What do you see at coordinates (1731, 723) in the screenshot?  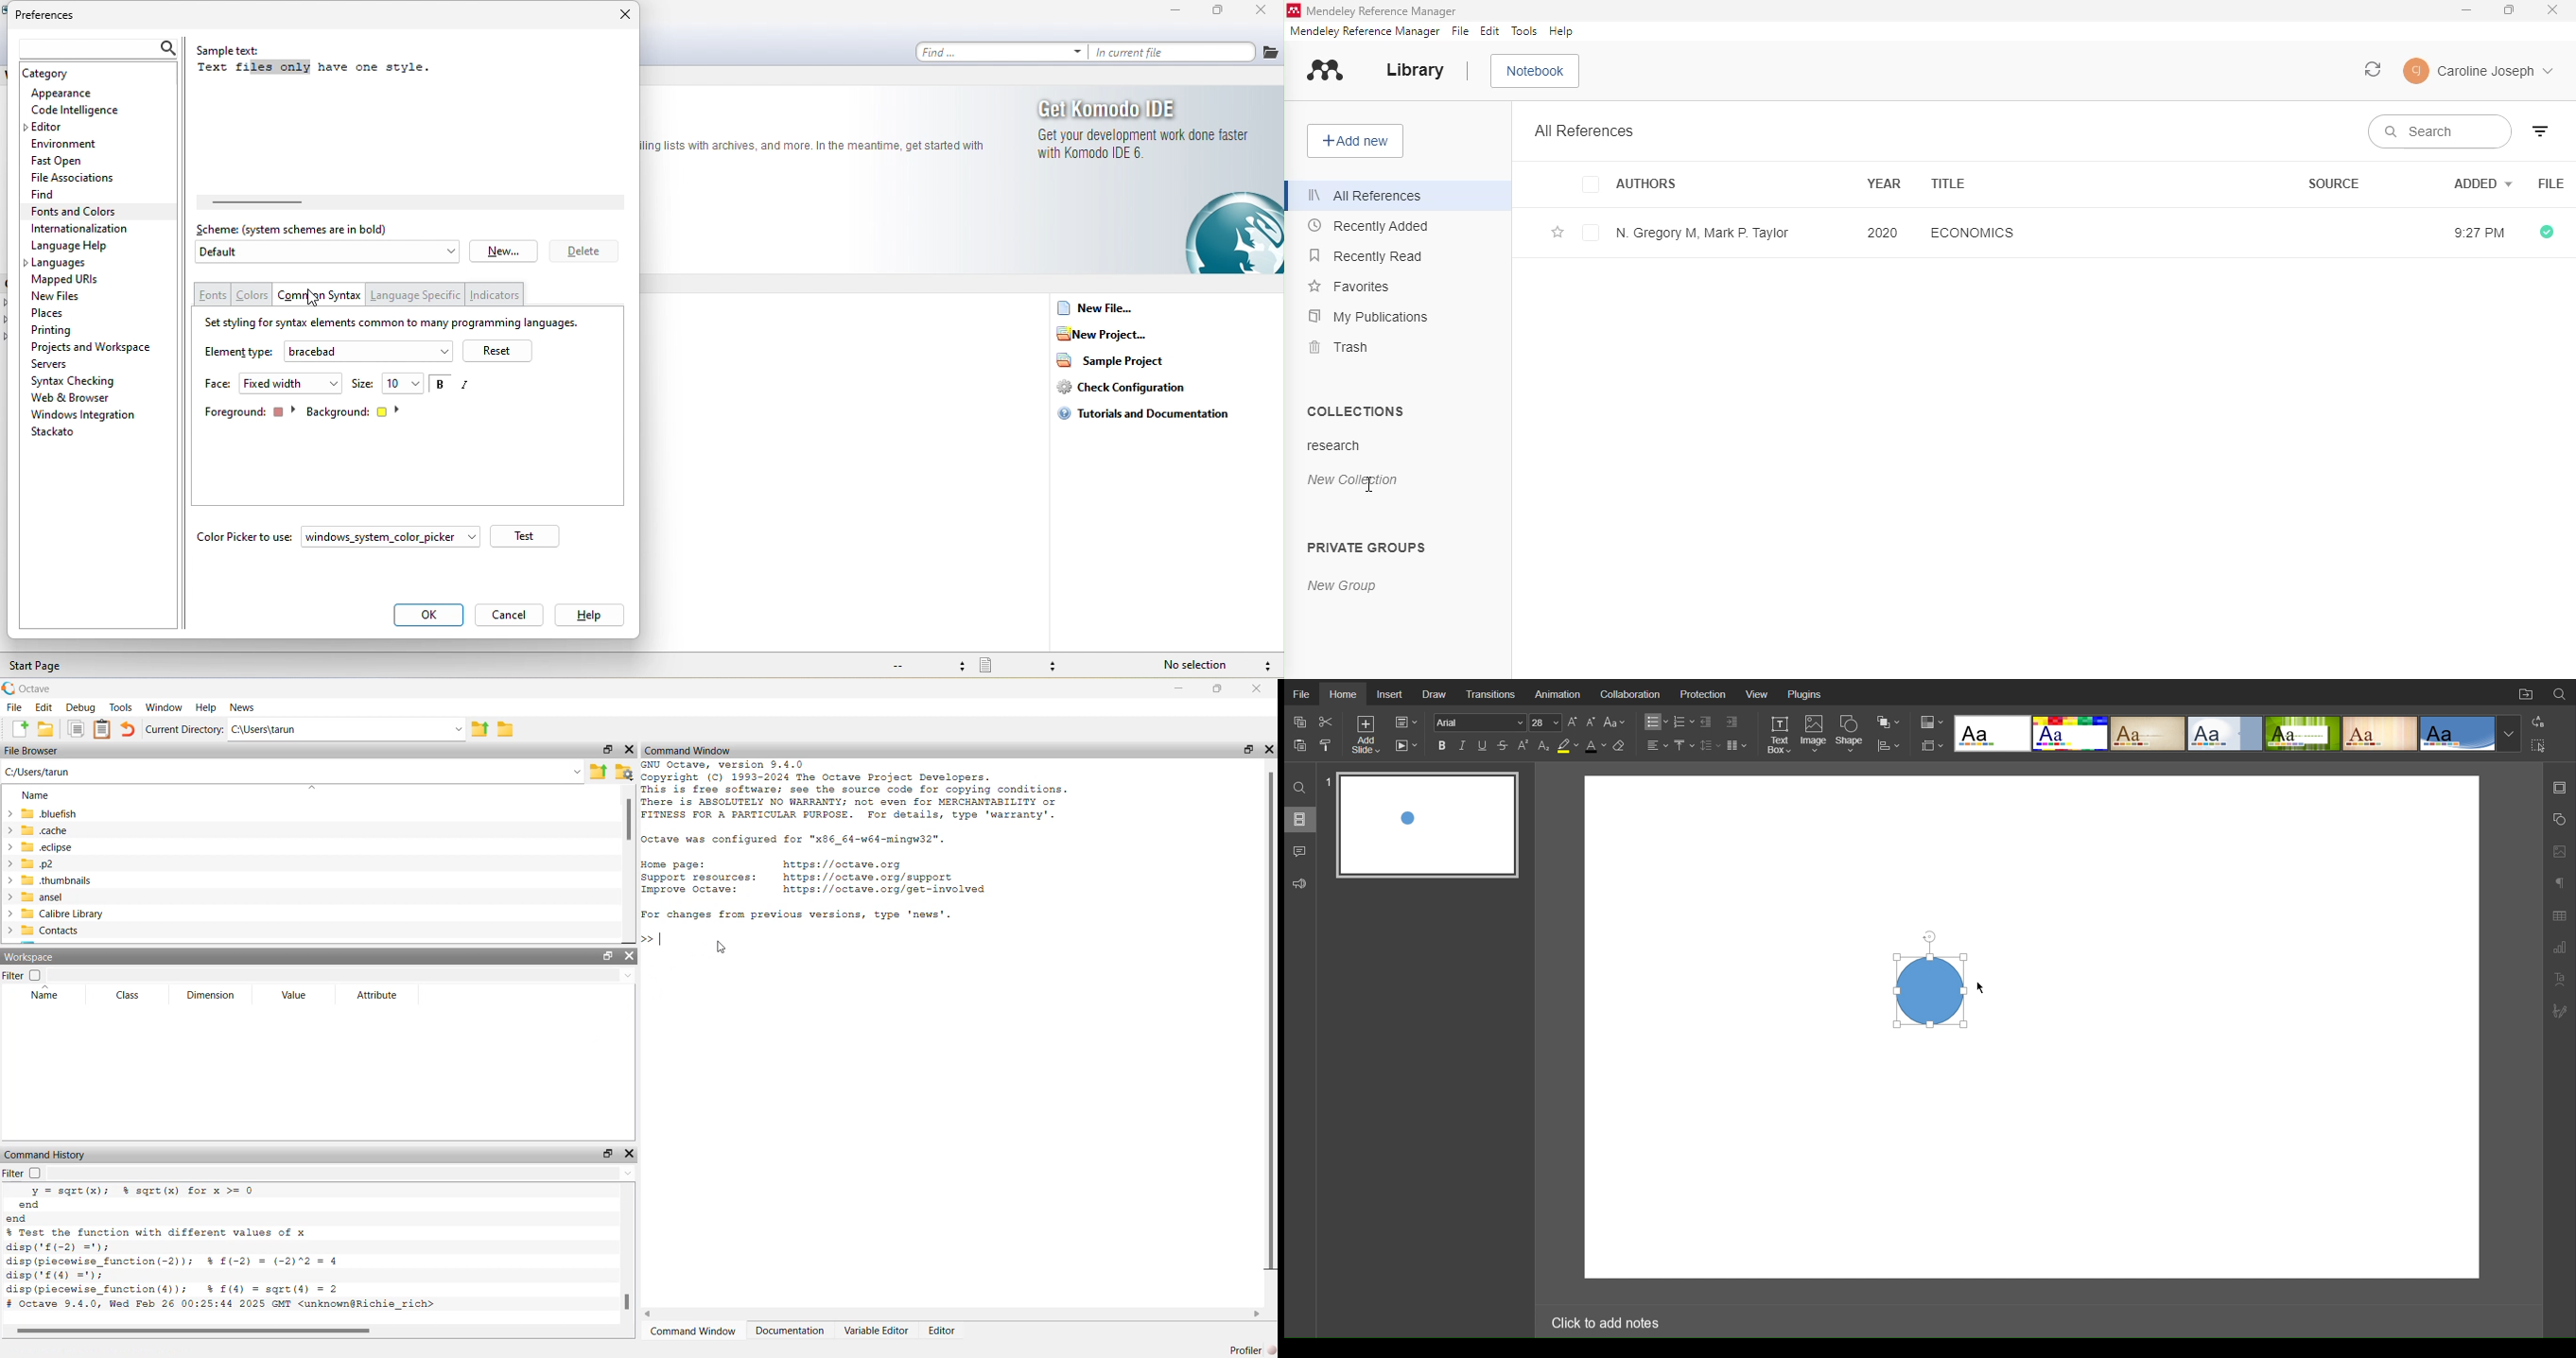 I see `Increase Indent` at bounding box center [1731, 723].